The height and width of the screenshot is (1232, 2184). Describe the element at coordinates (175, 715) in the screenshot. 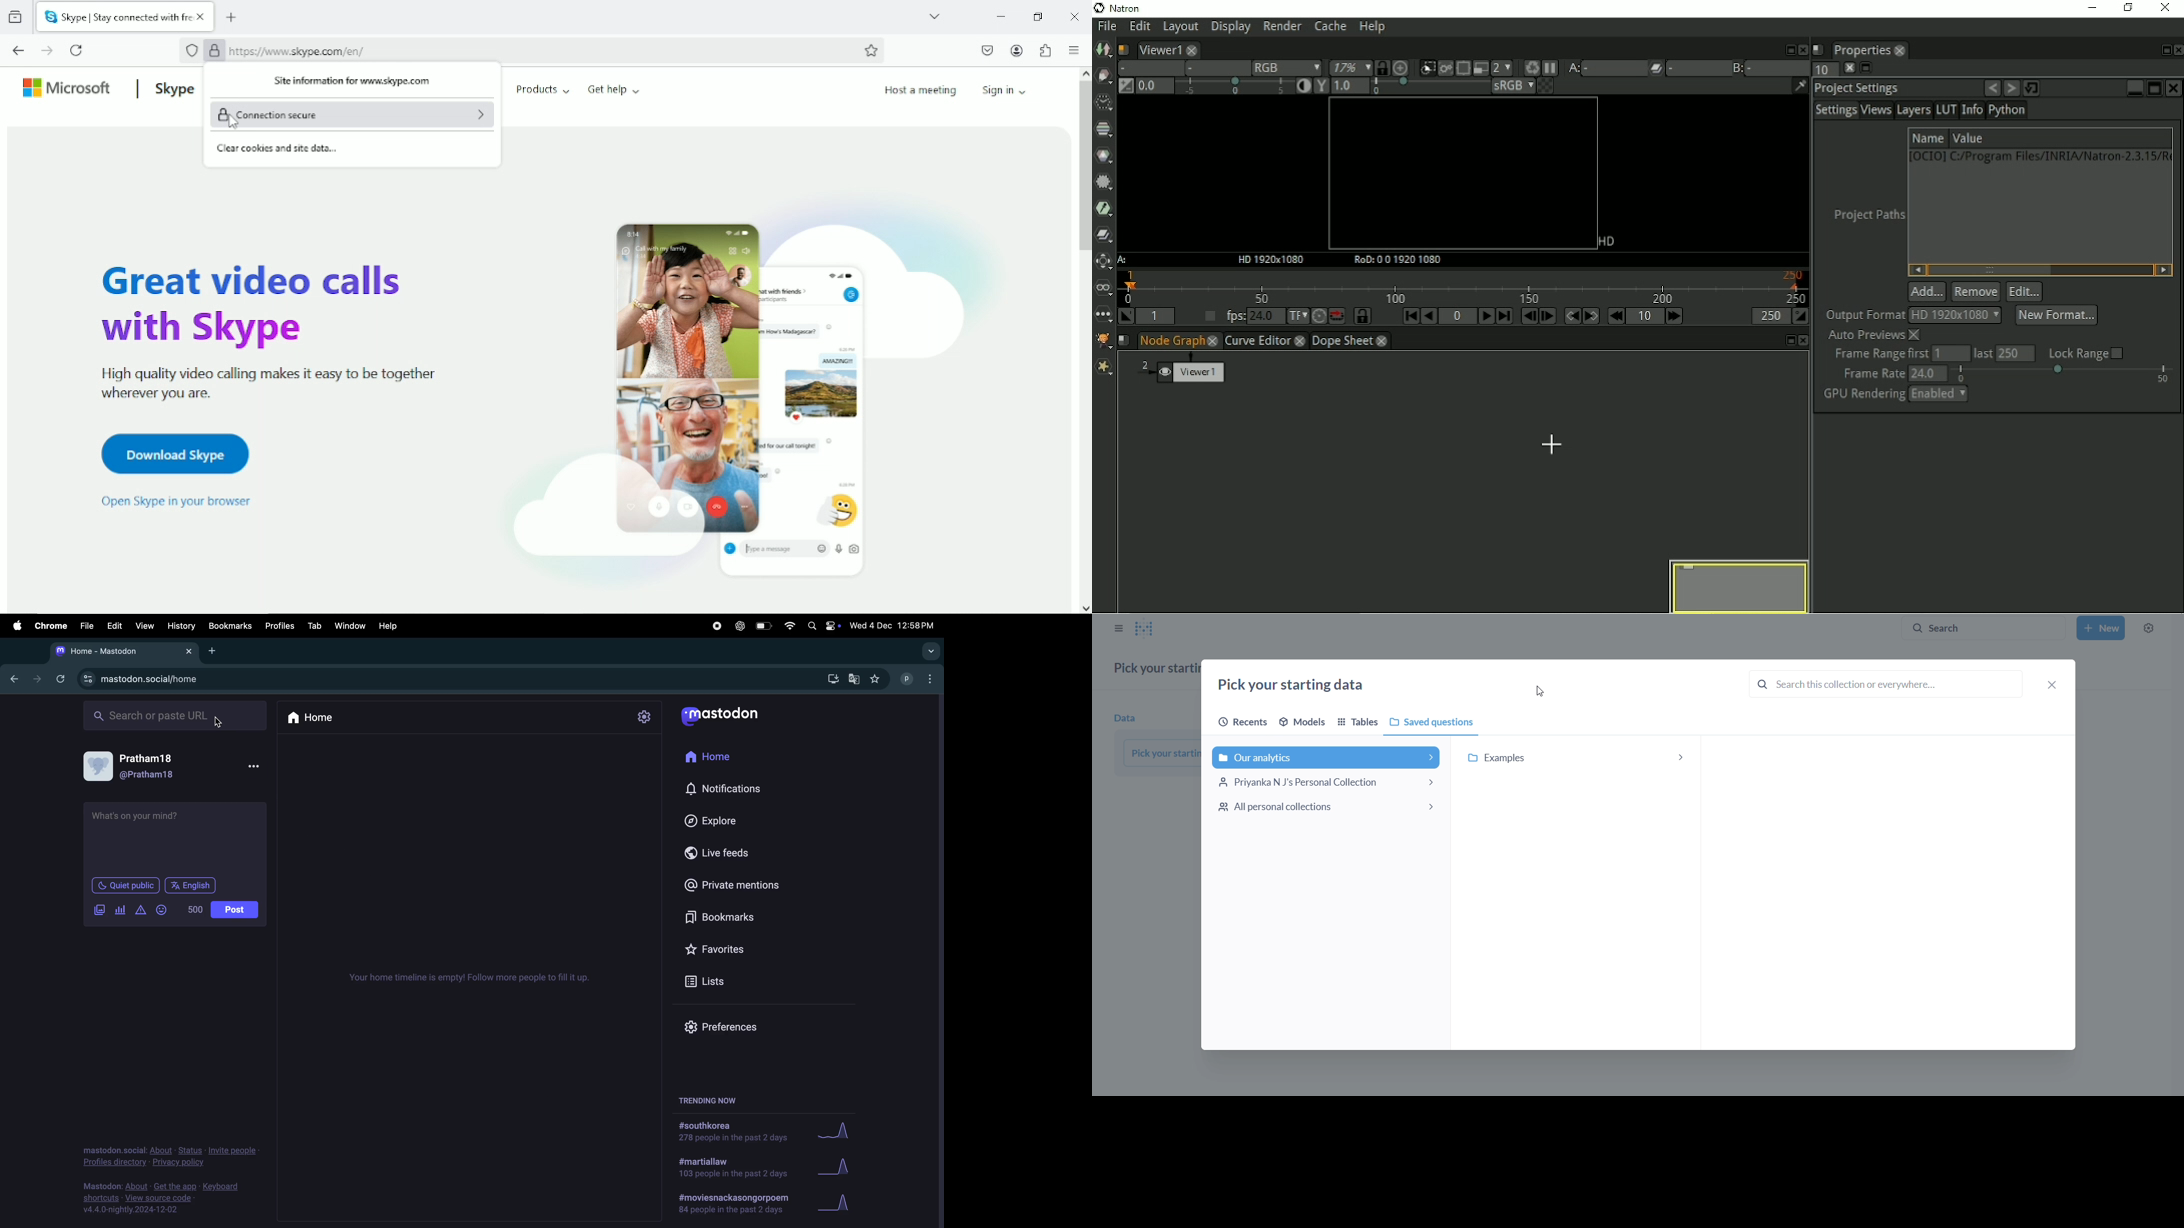

I see `search url` at that location.